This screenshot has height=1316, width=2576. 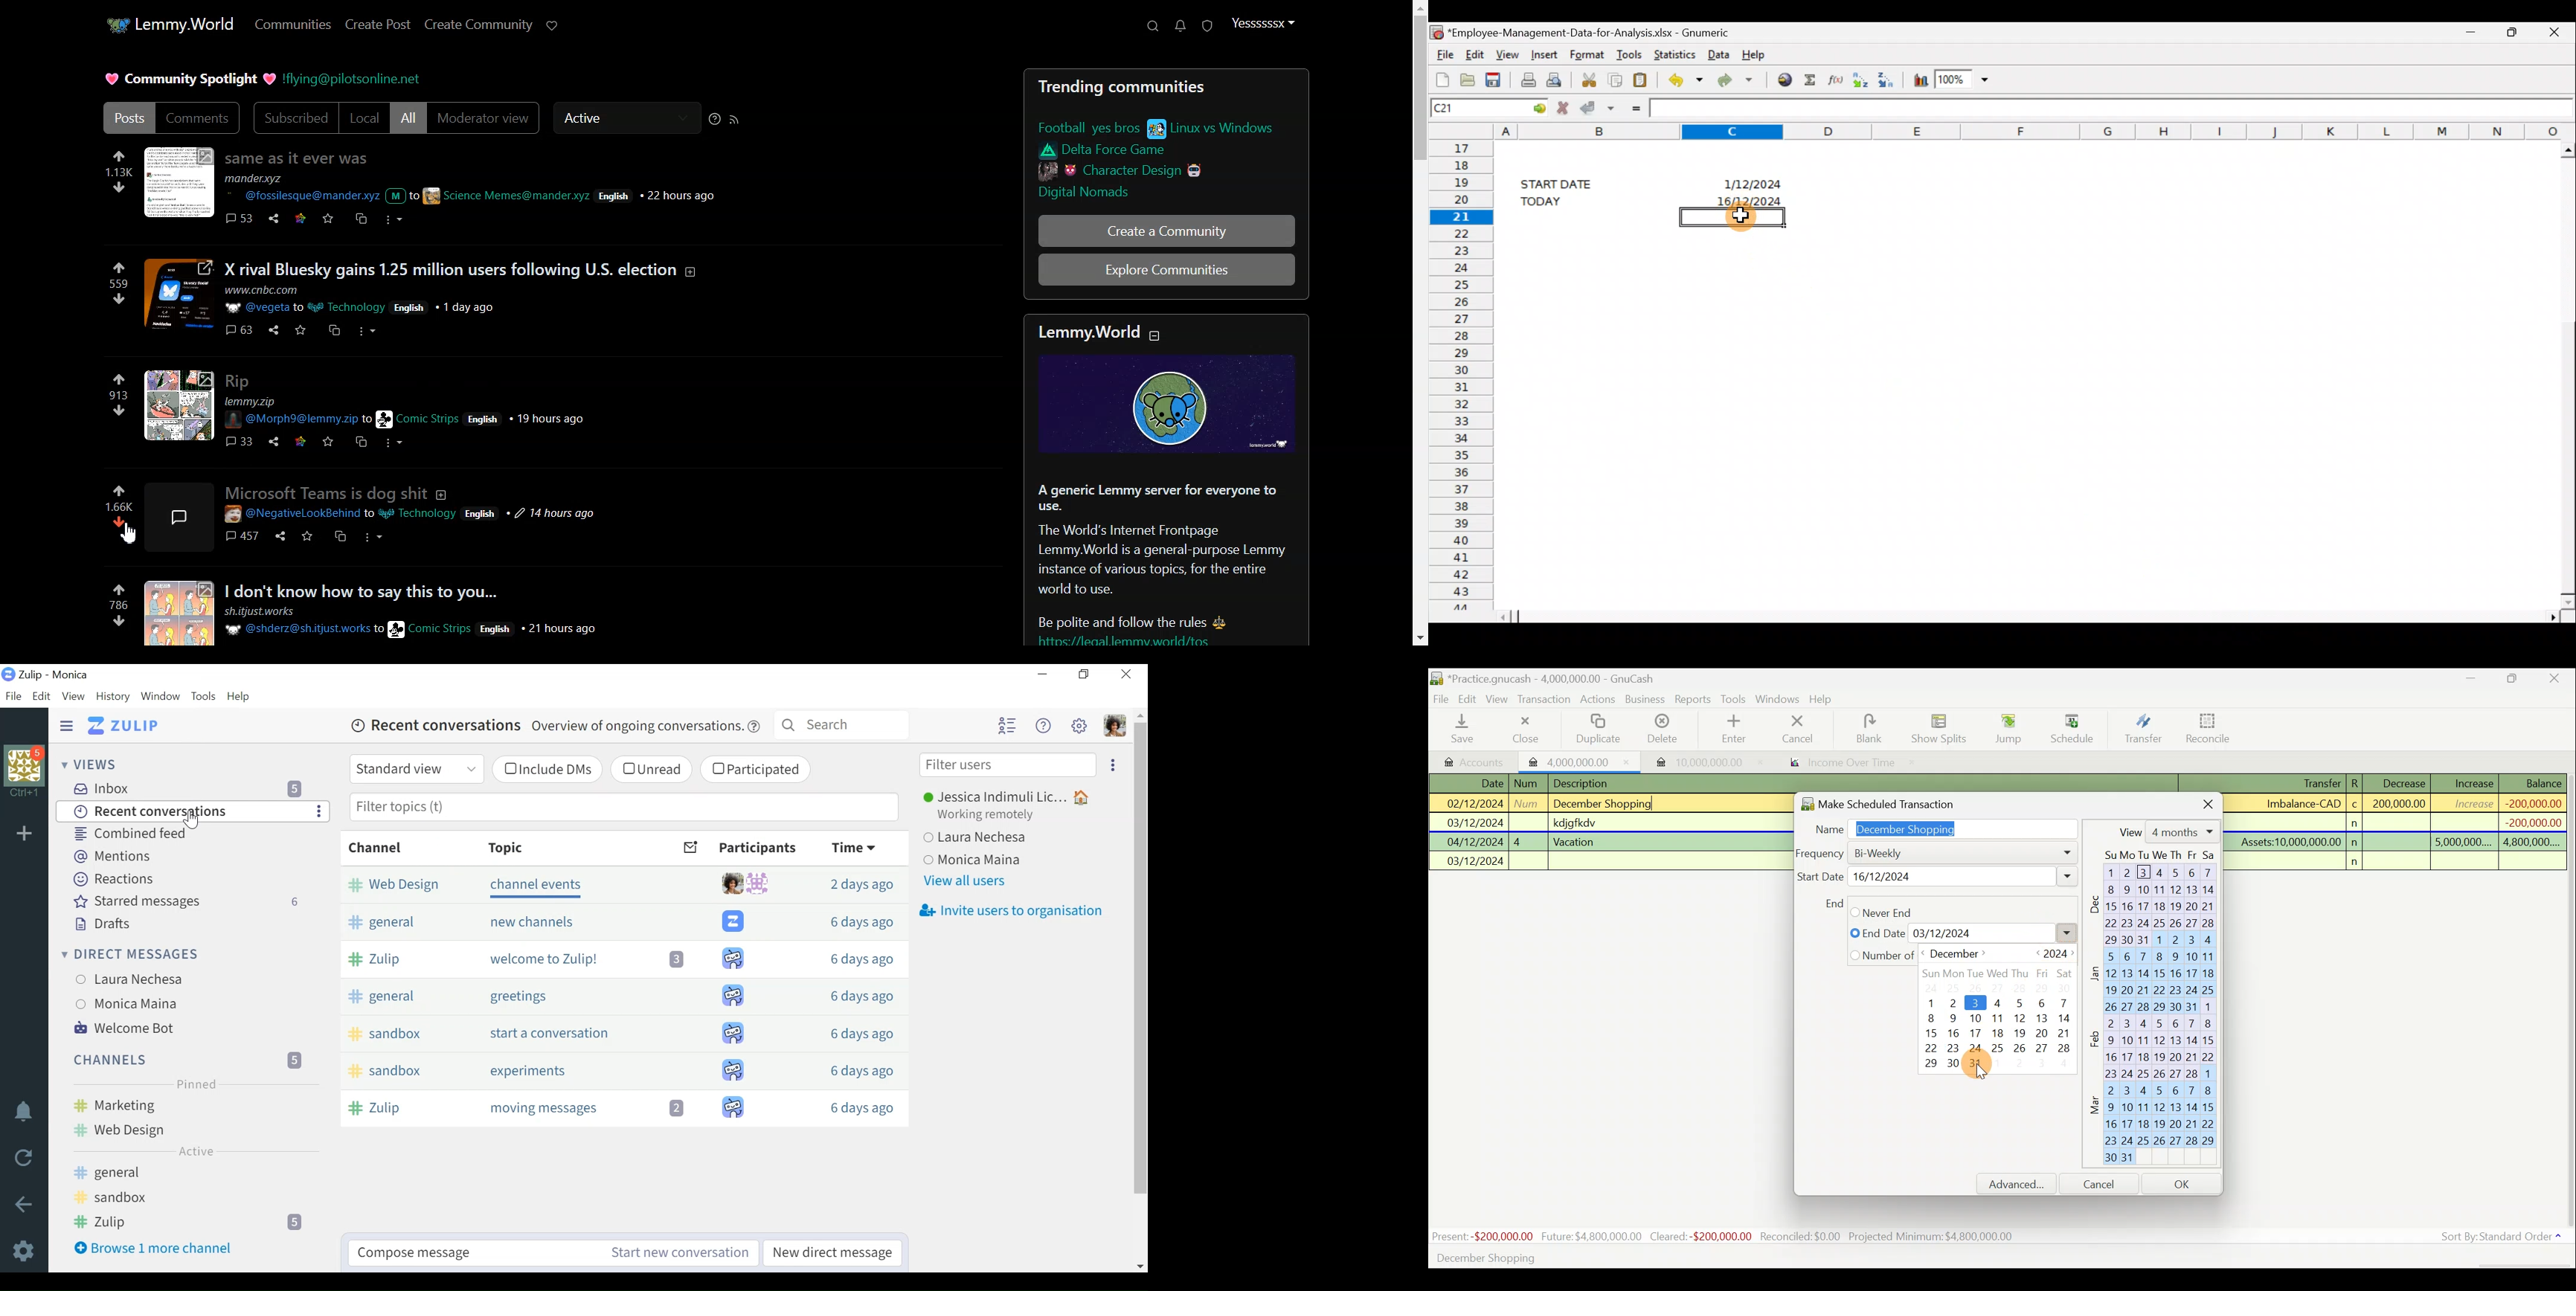 I want to click on Undo last action, so click(x=1683, y=78).